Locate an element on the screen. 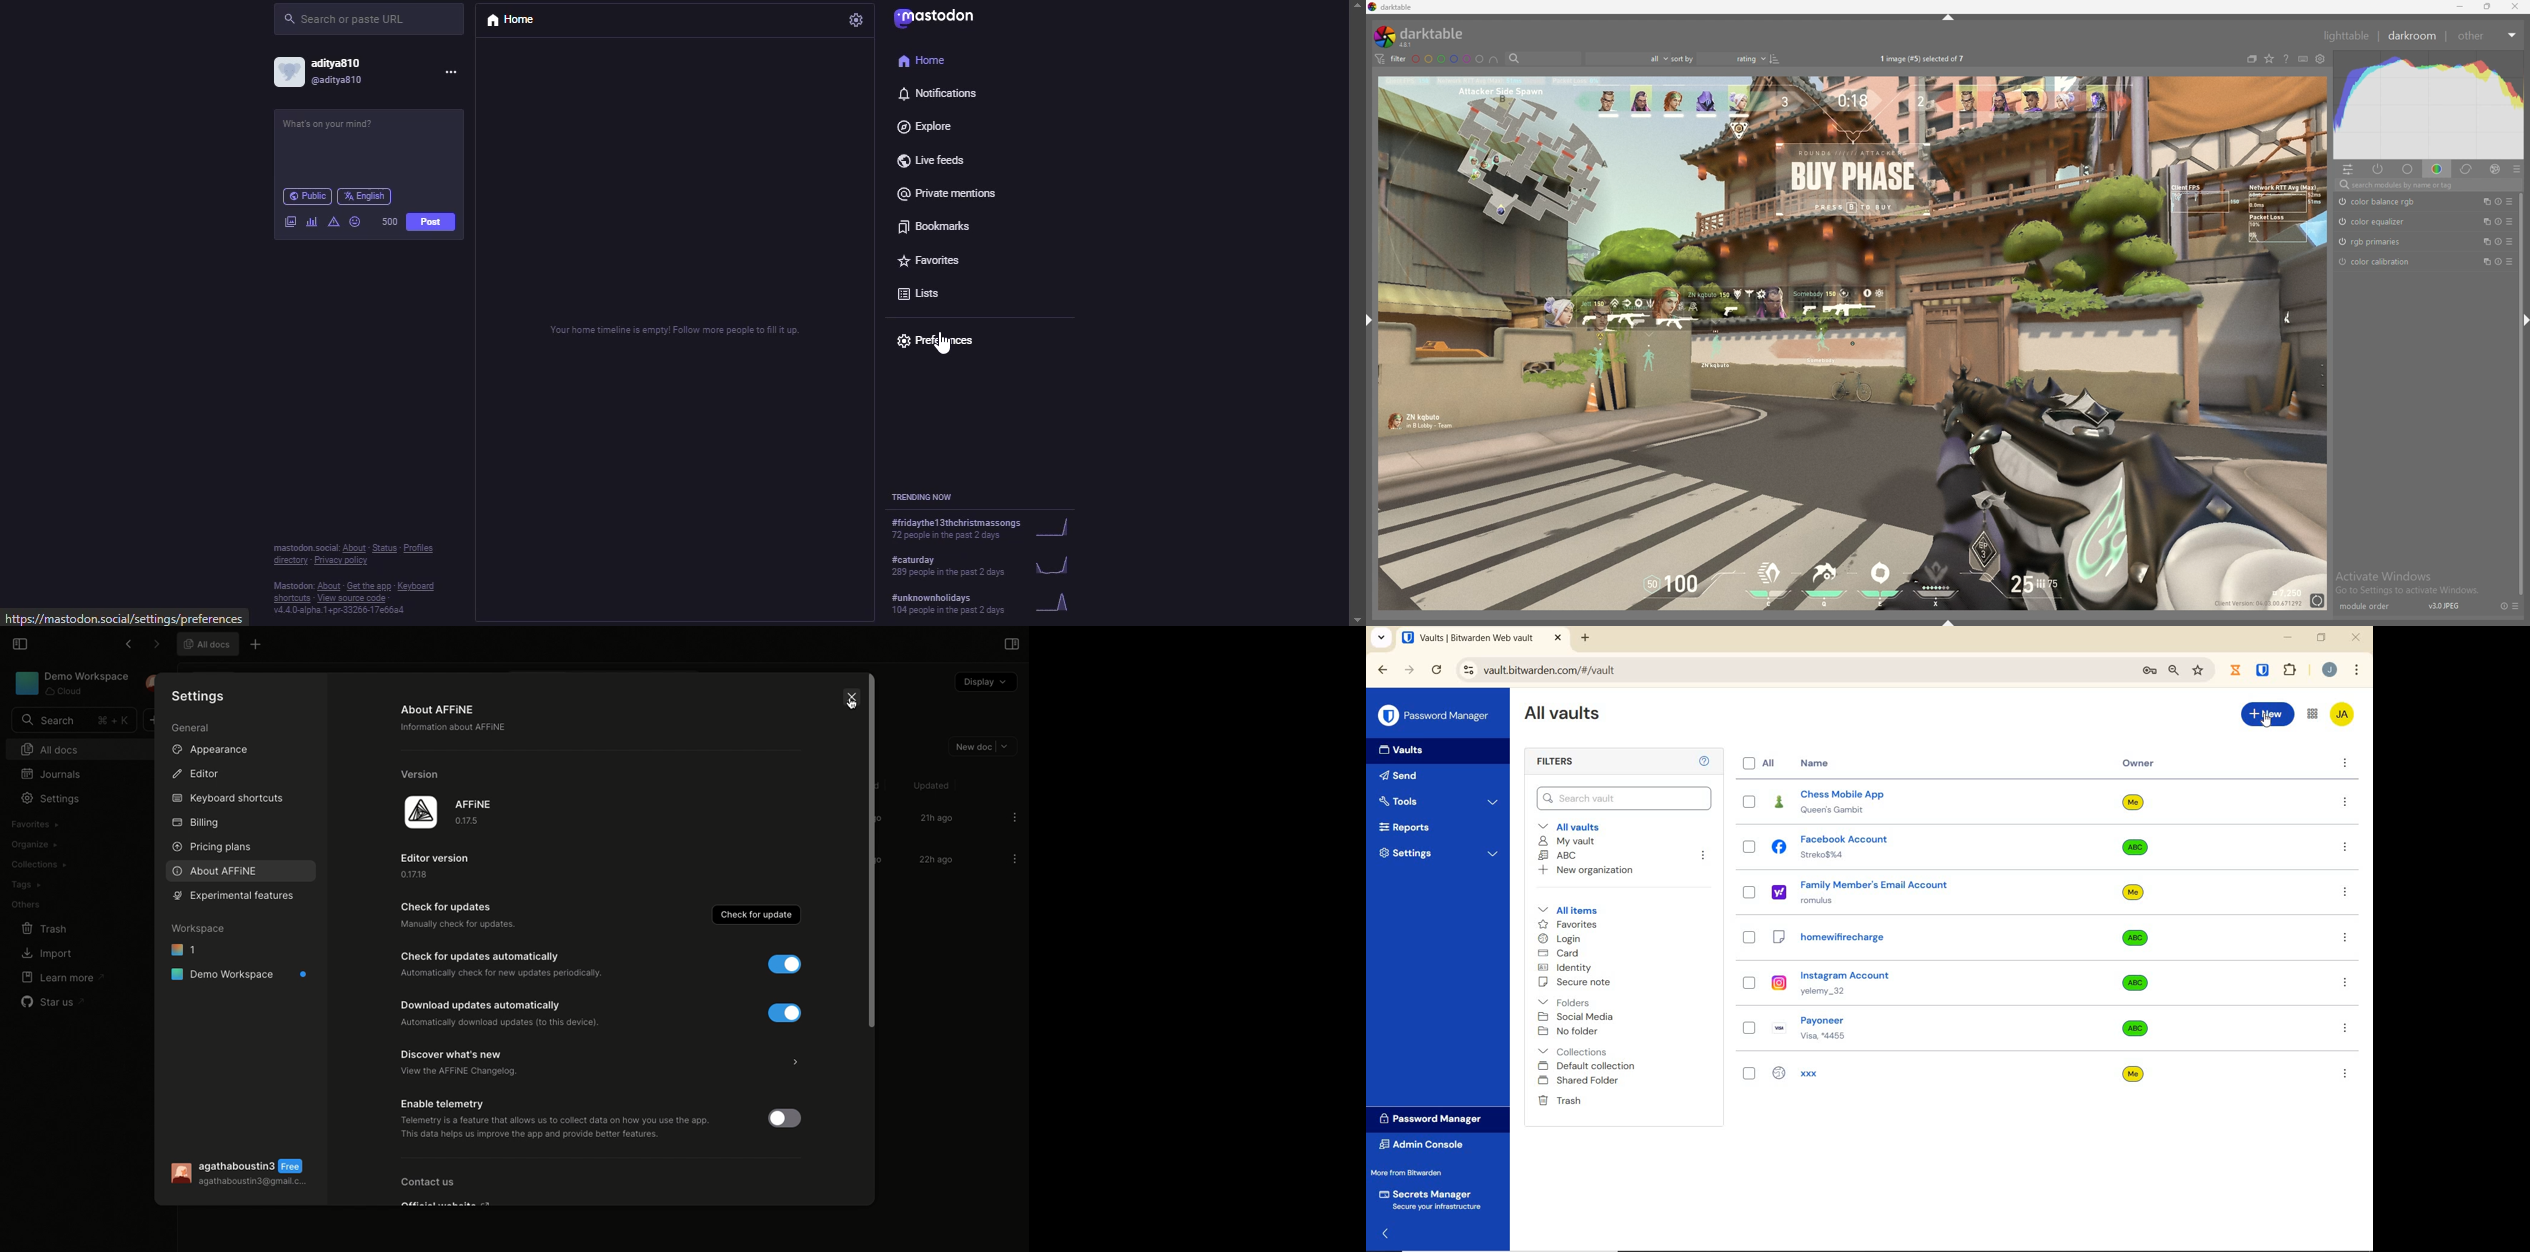 The image size is (2548, 1260). Discover what's new is located at coordinates (604, 1064).